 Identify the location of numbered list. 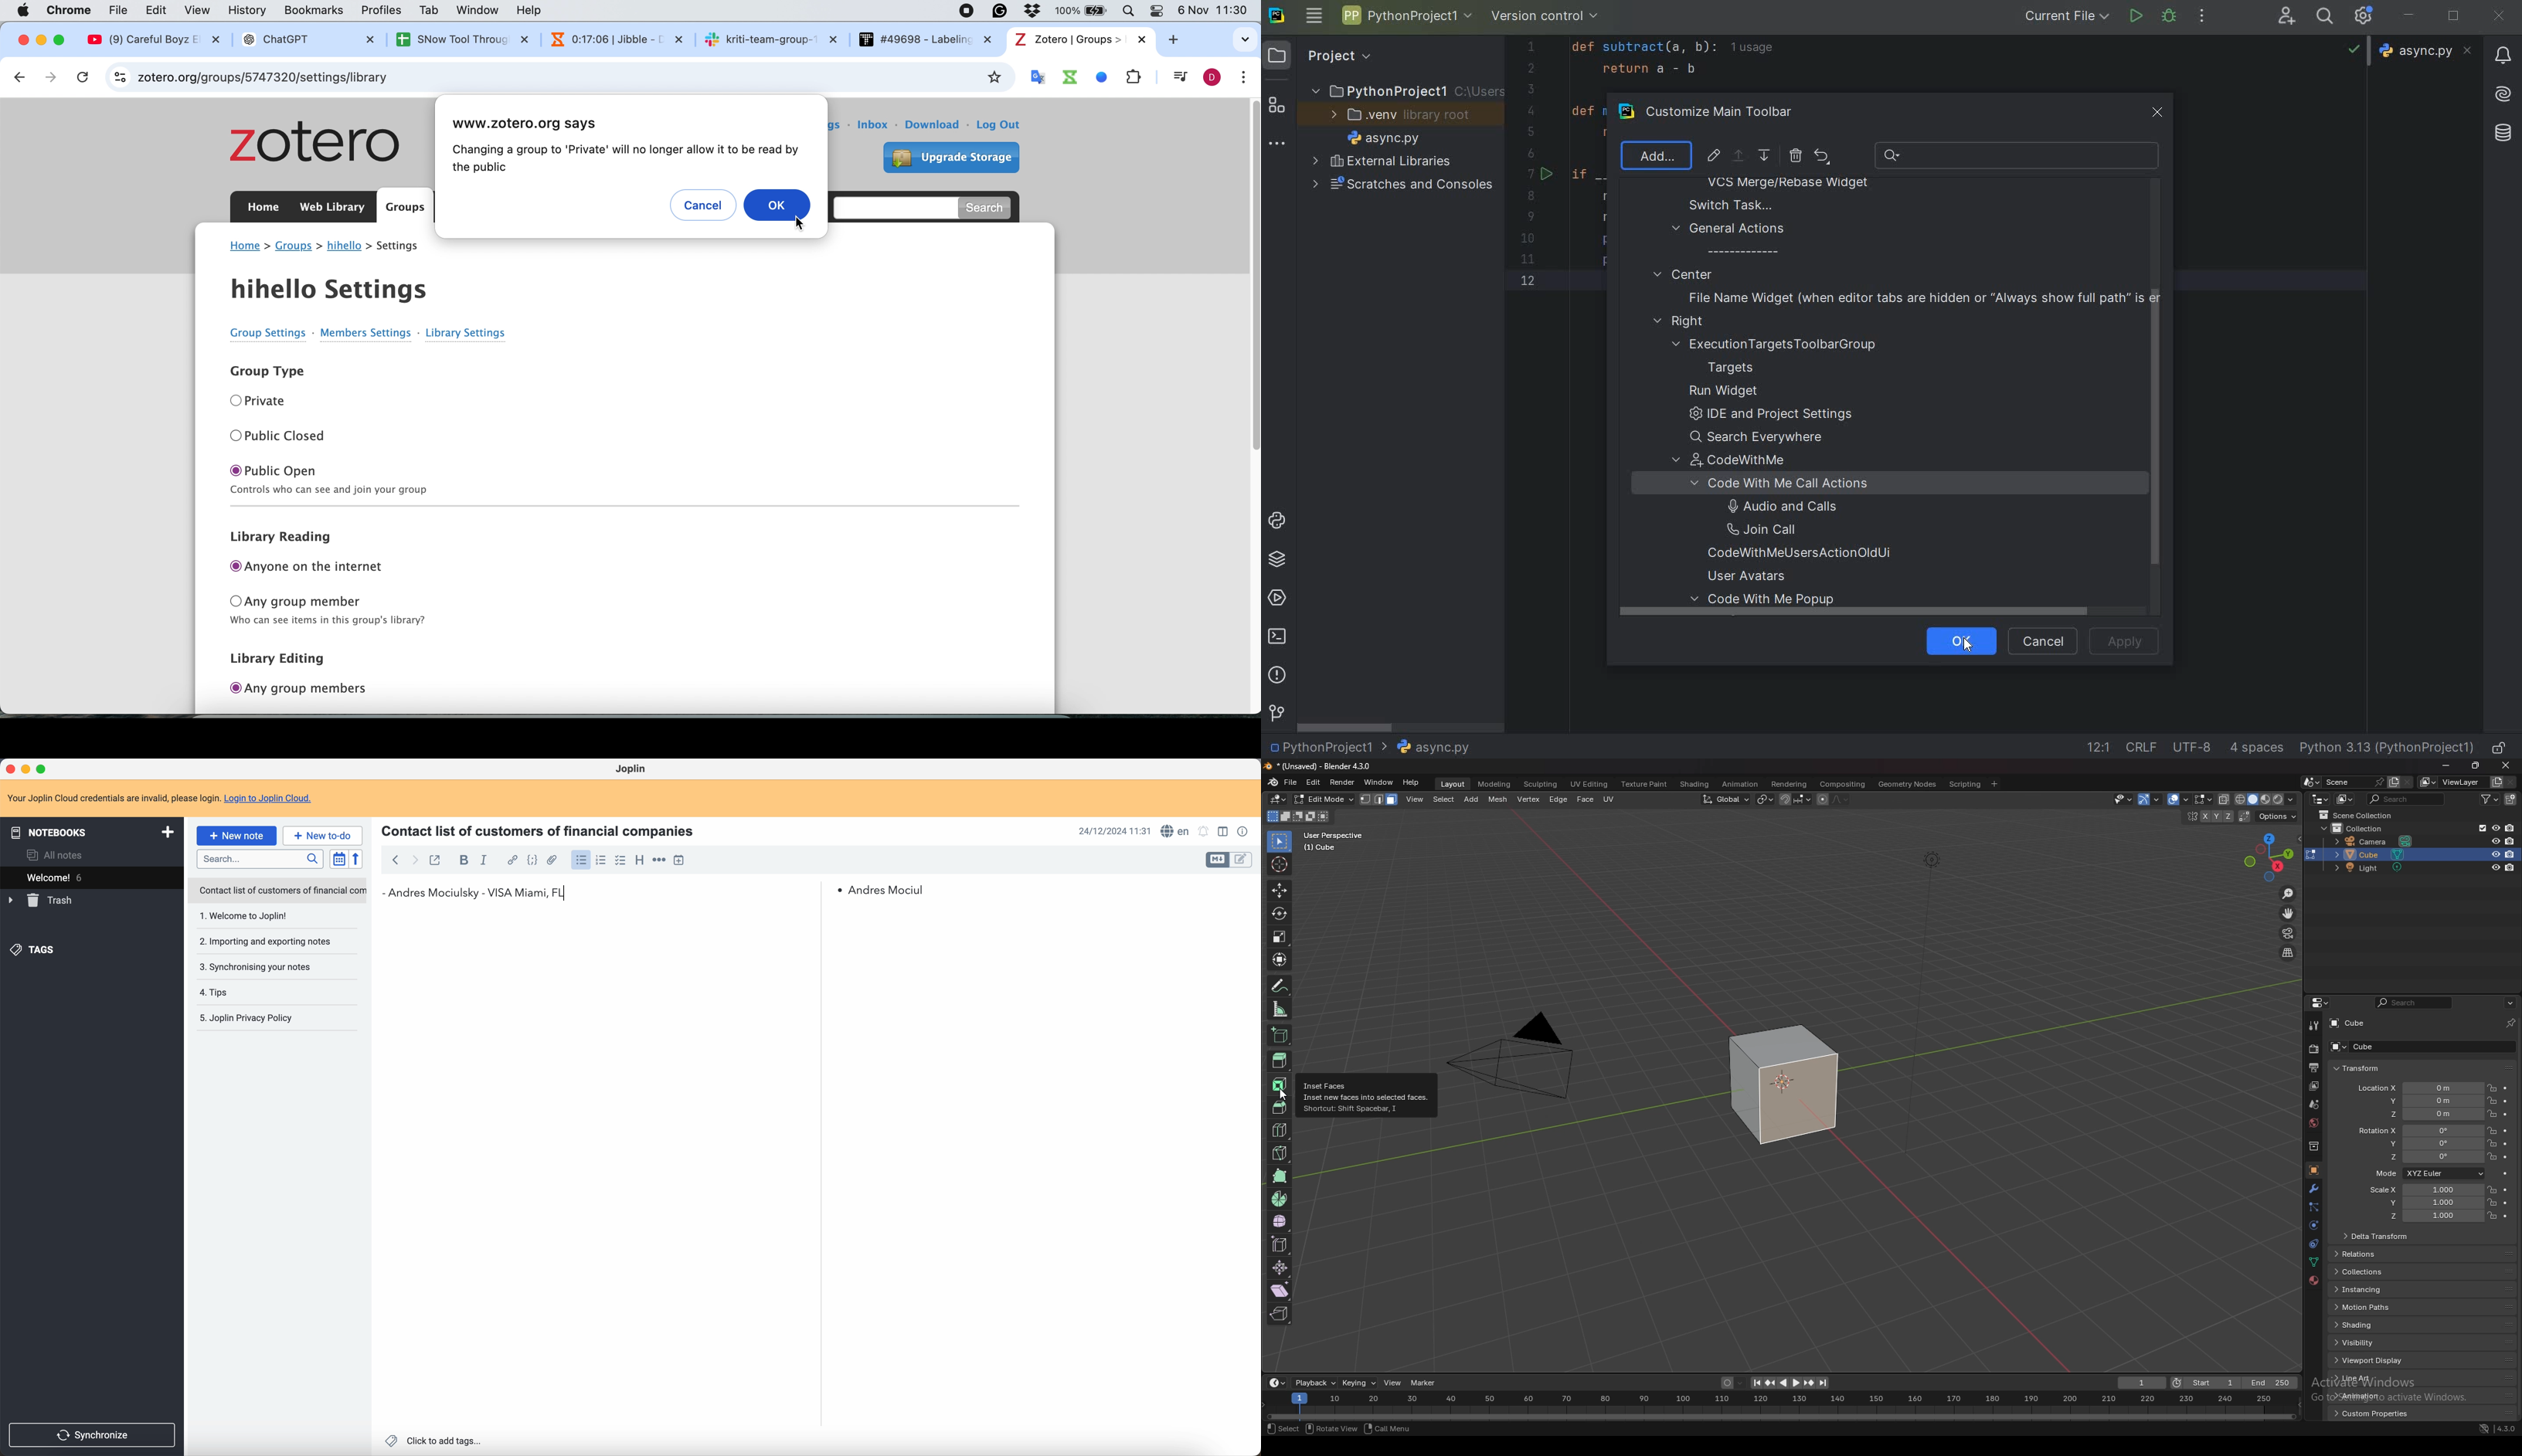
(602, 860).